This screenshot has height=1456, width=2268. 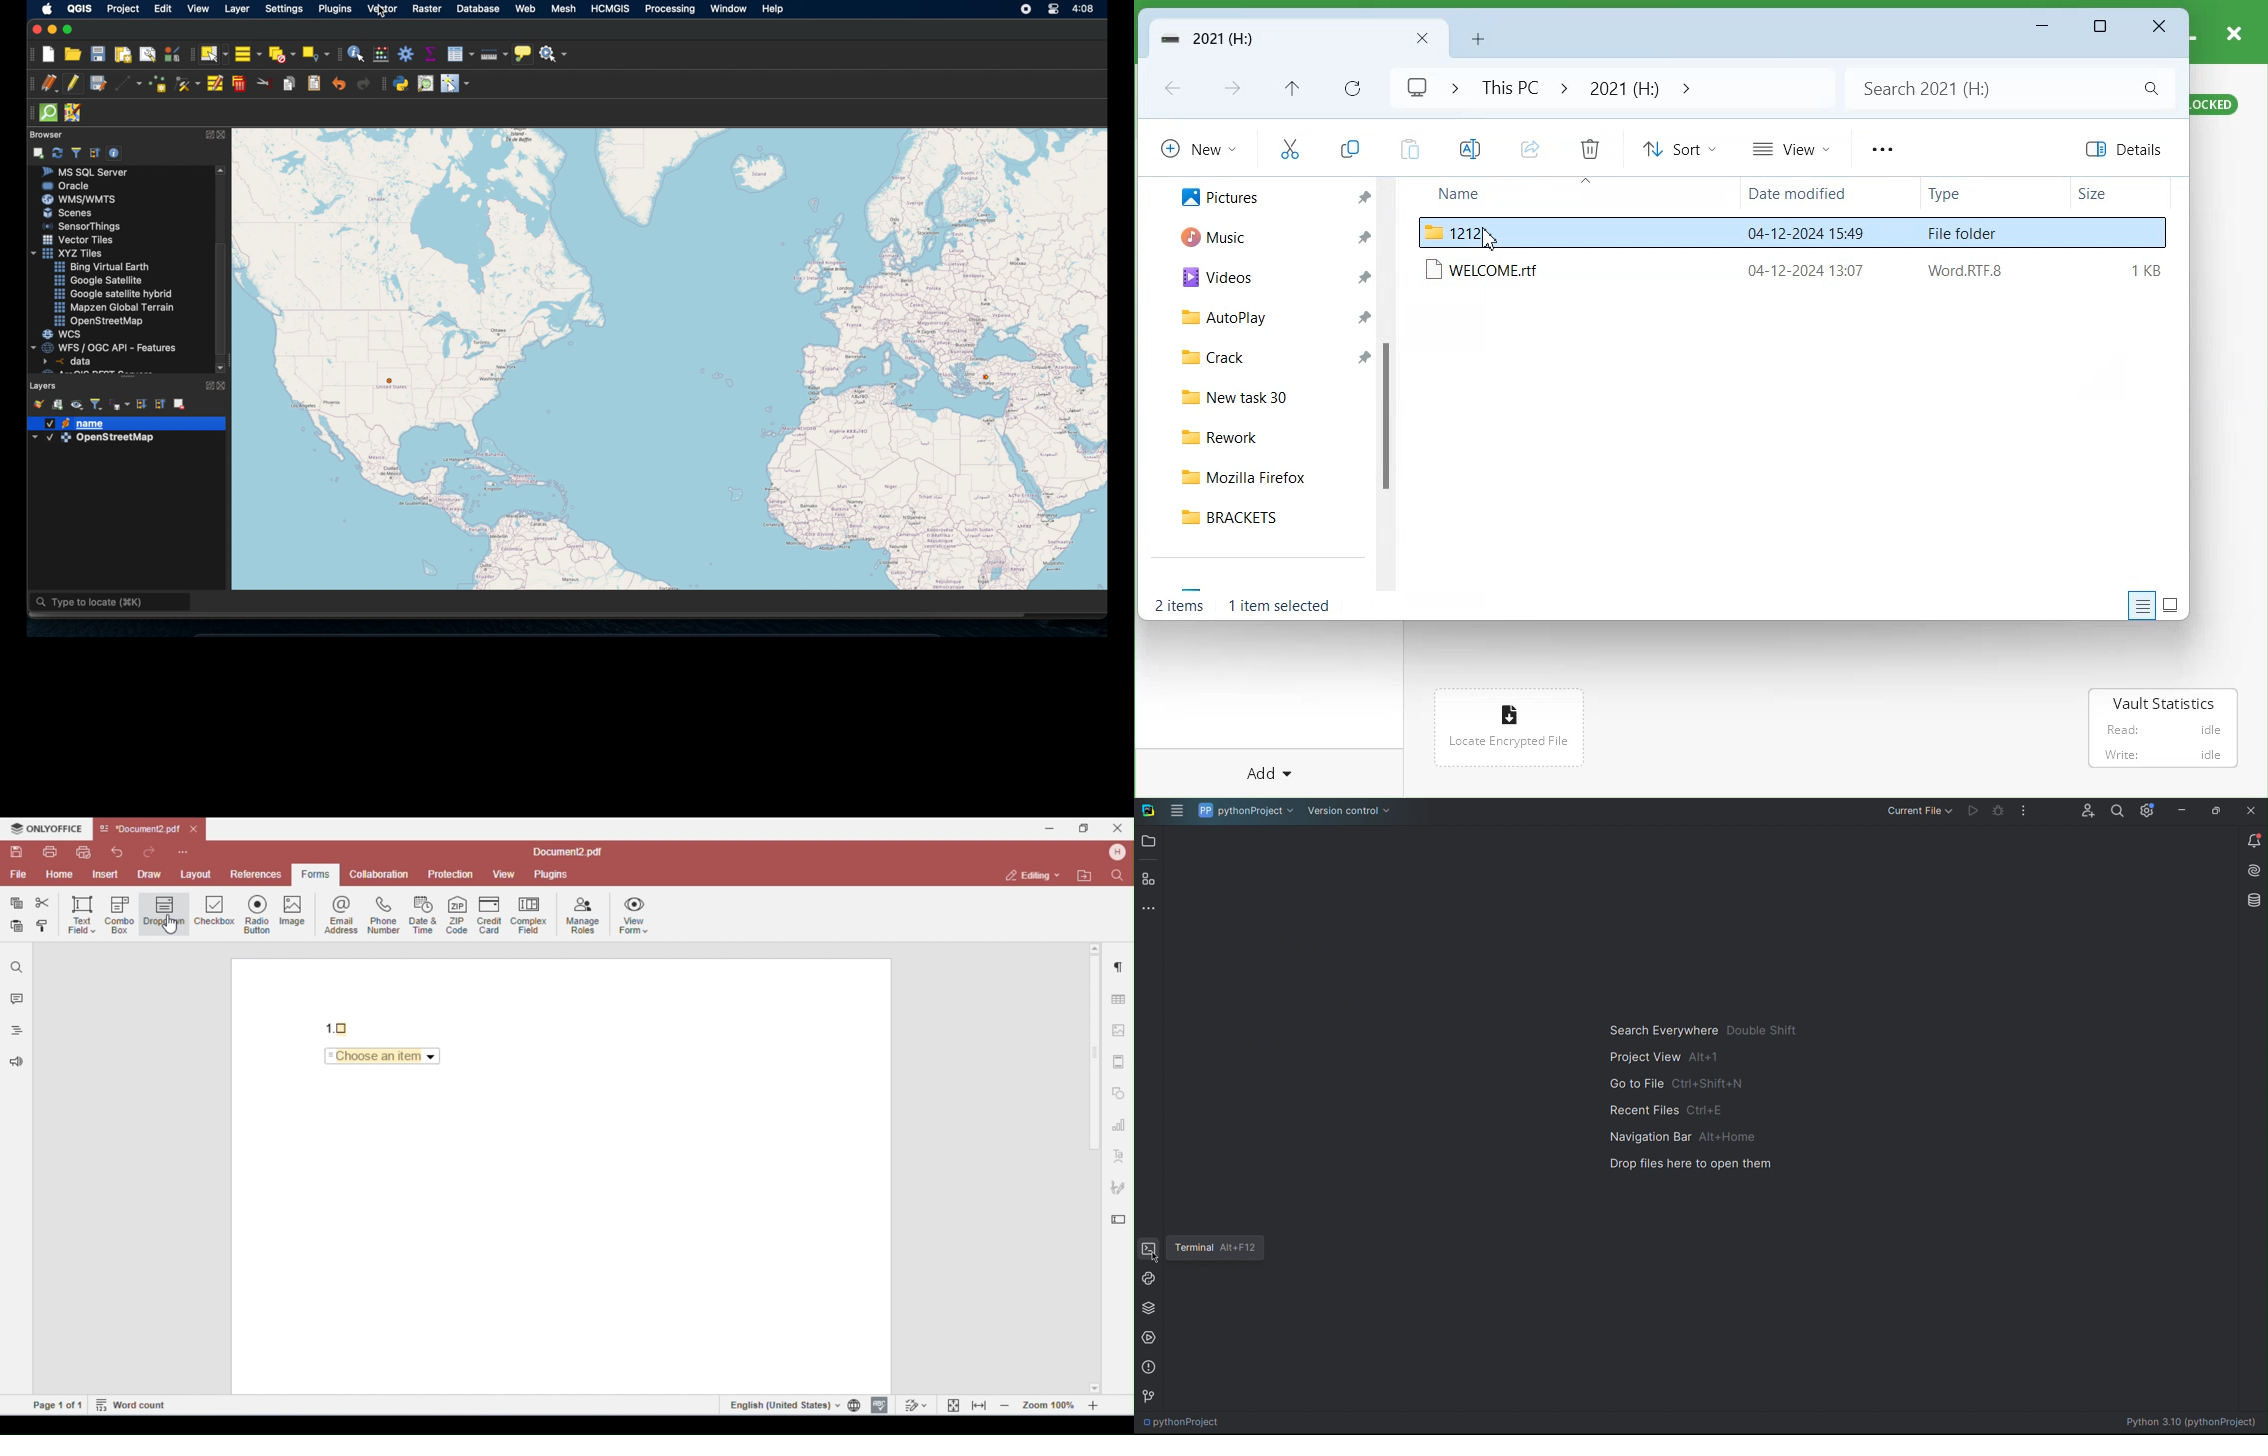 What do you see at coordinates (1177, 810) in the screenshot?
I see `Application Menu` at bounding box center [1177, 810].